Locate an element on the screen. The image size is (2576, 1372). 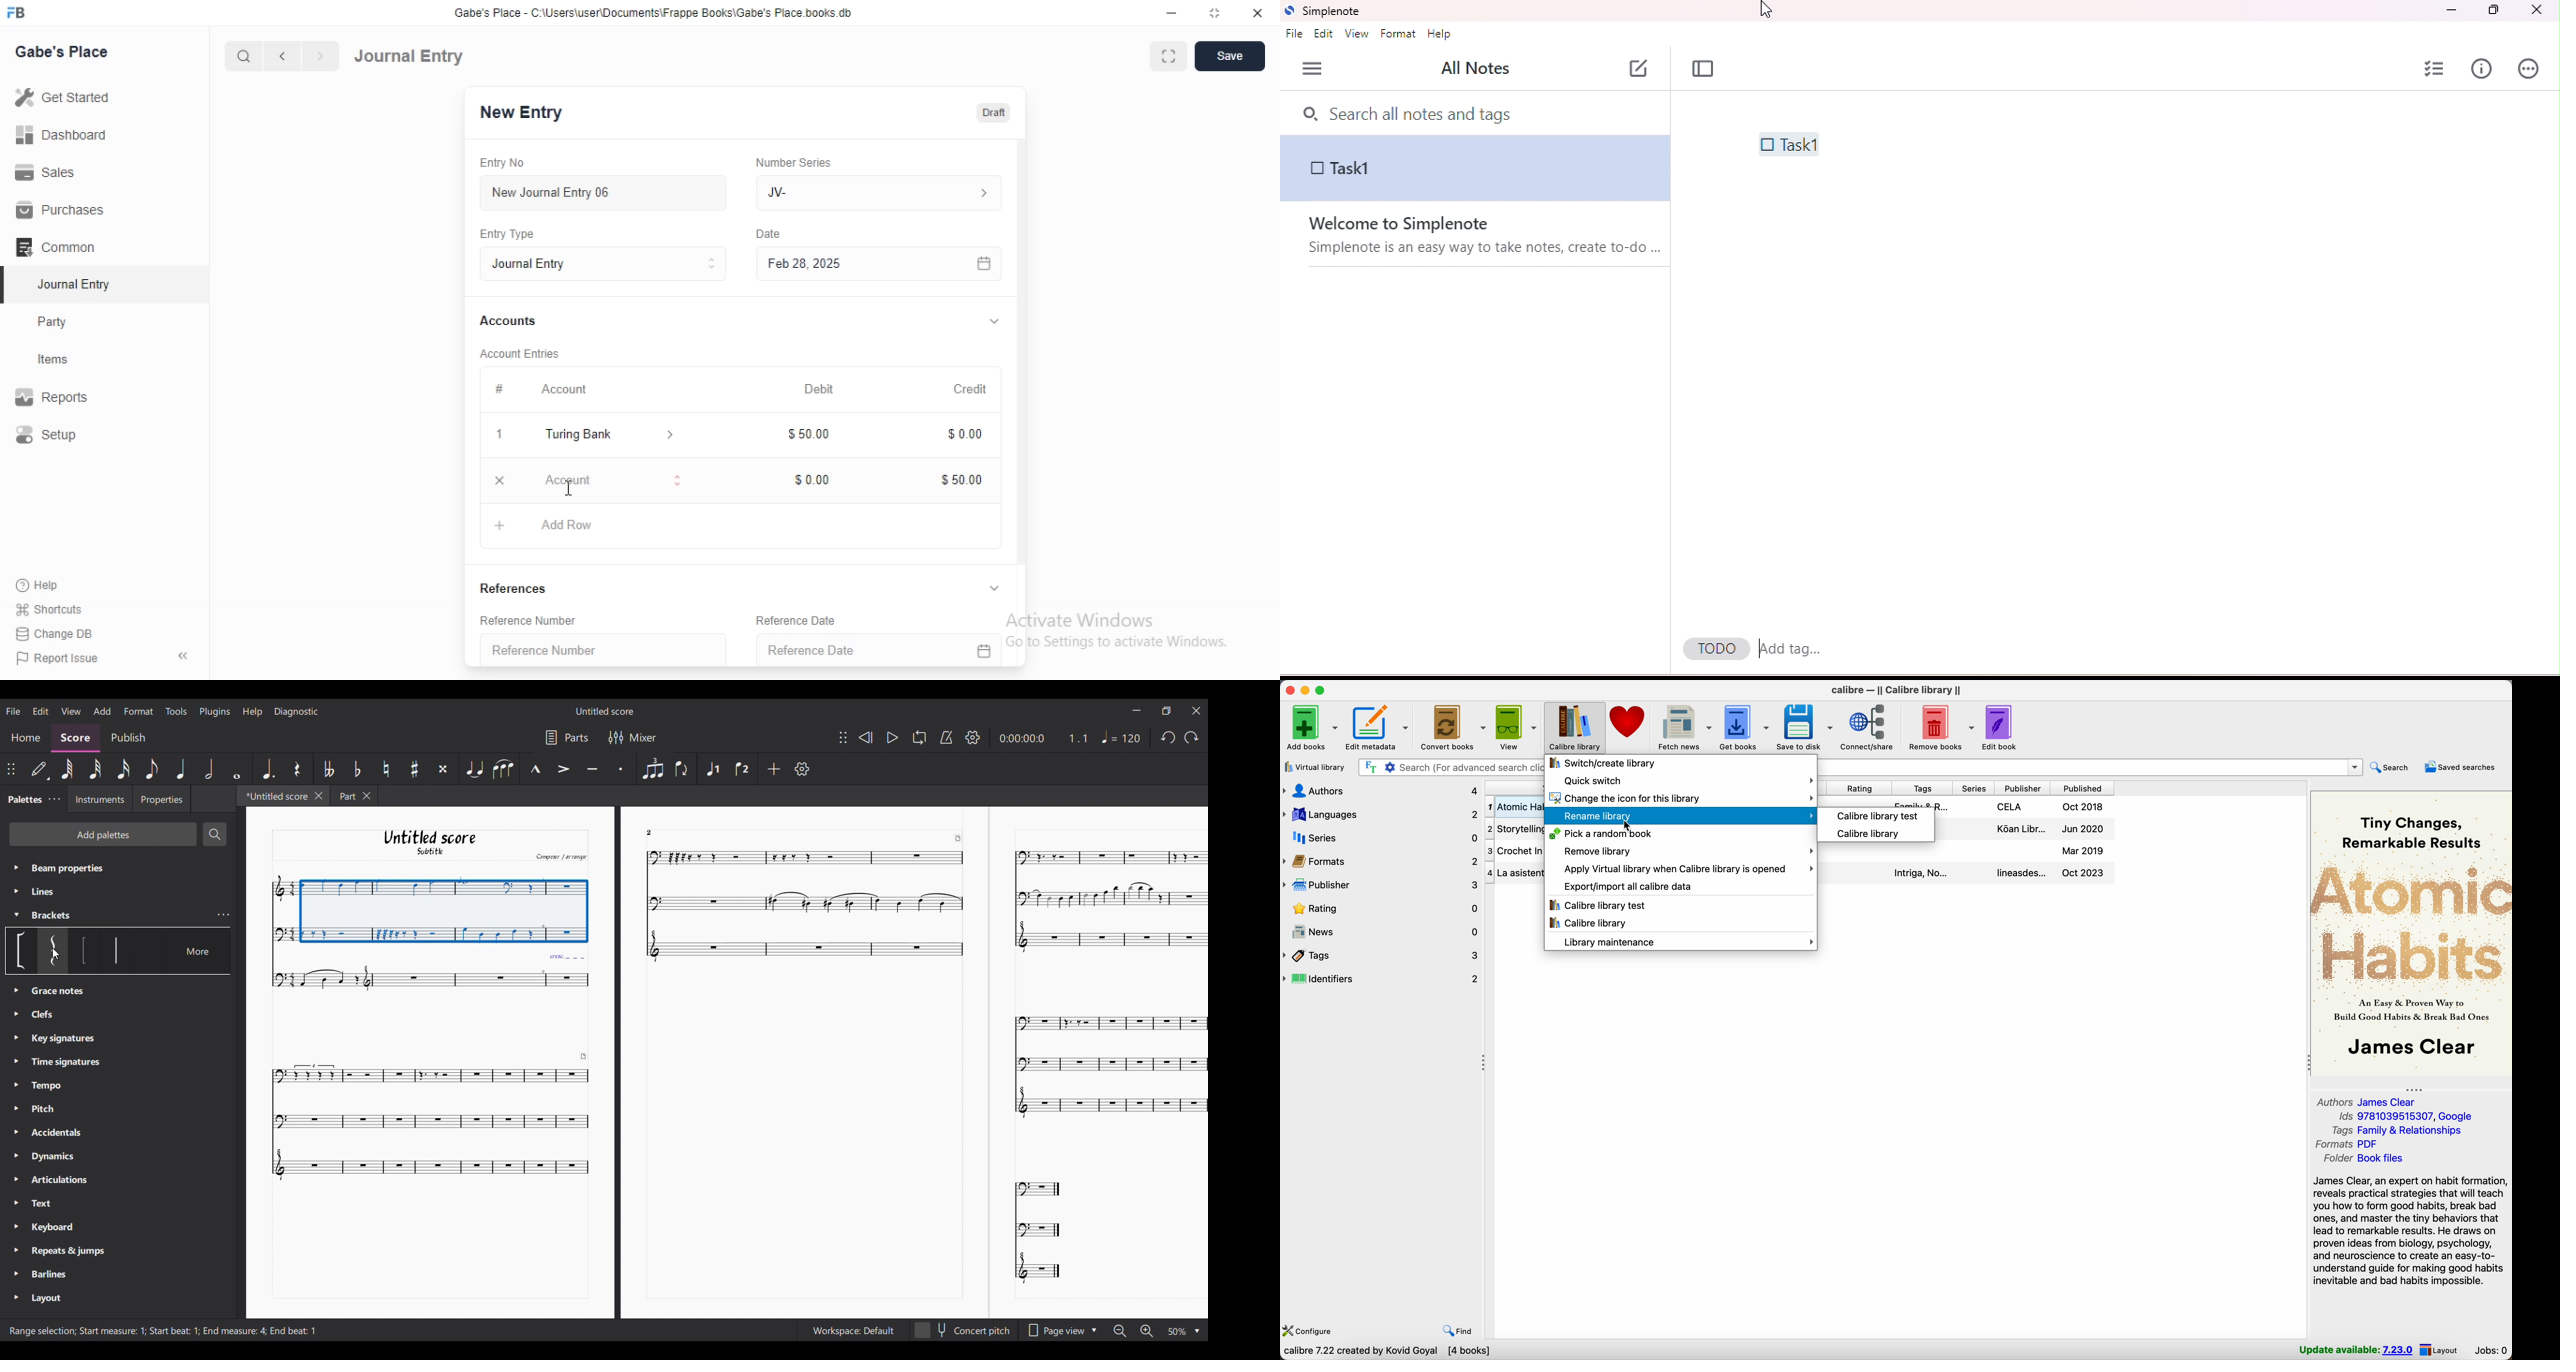
Party is located at coordinates (66, 322).